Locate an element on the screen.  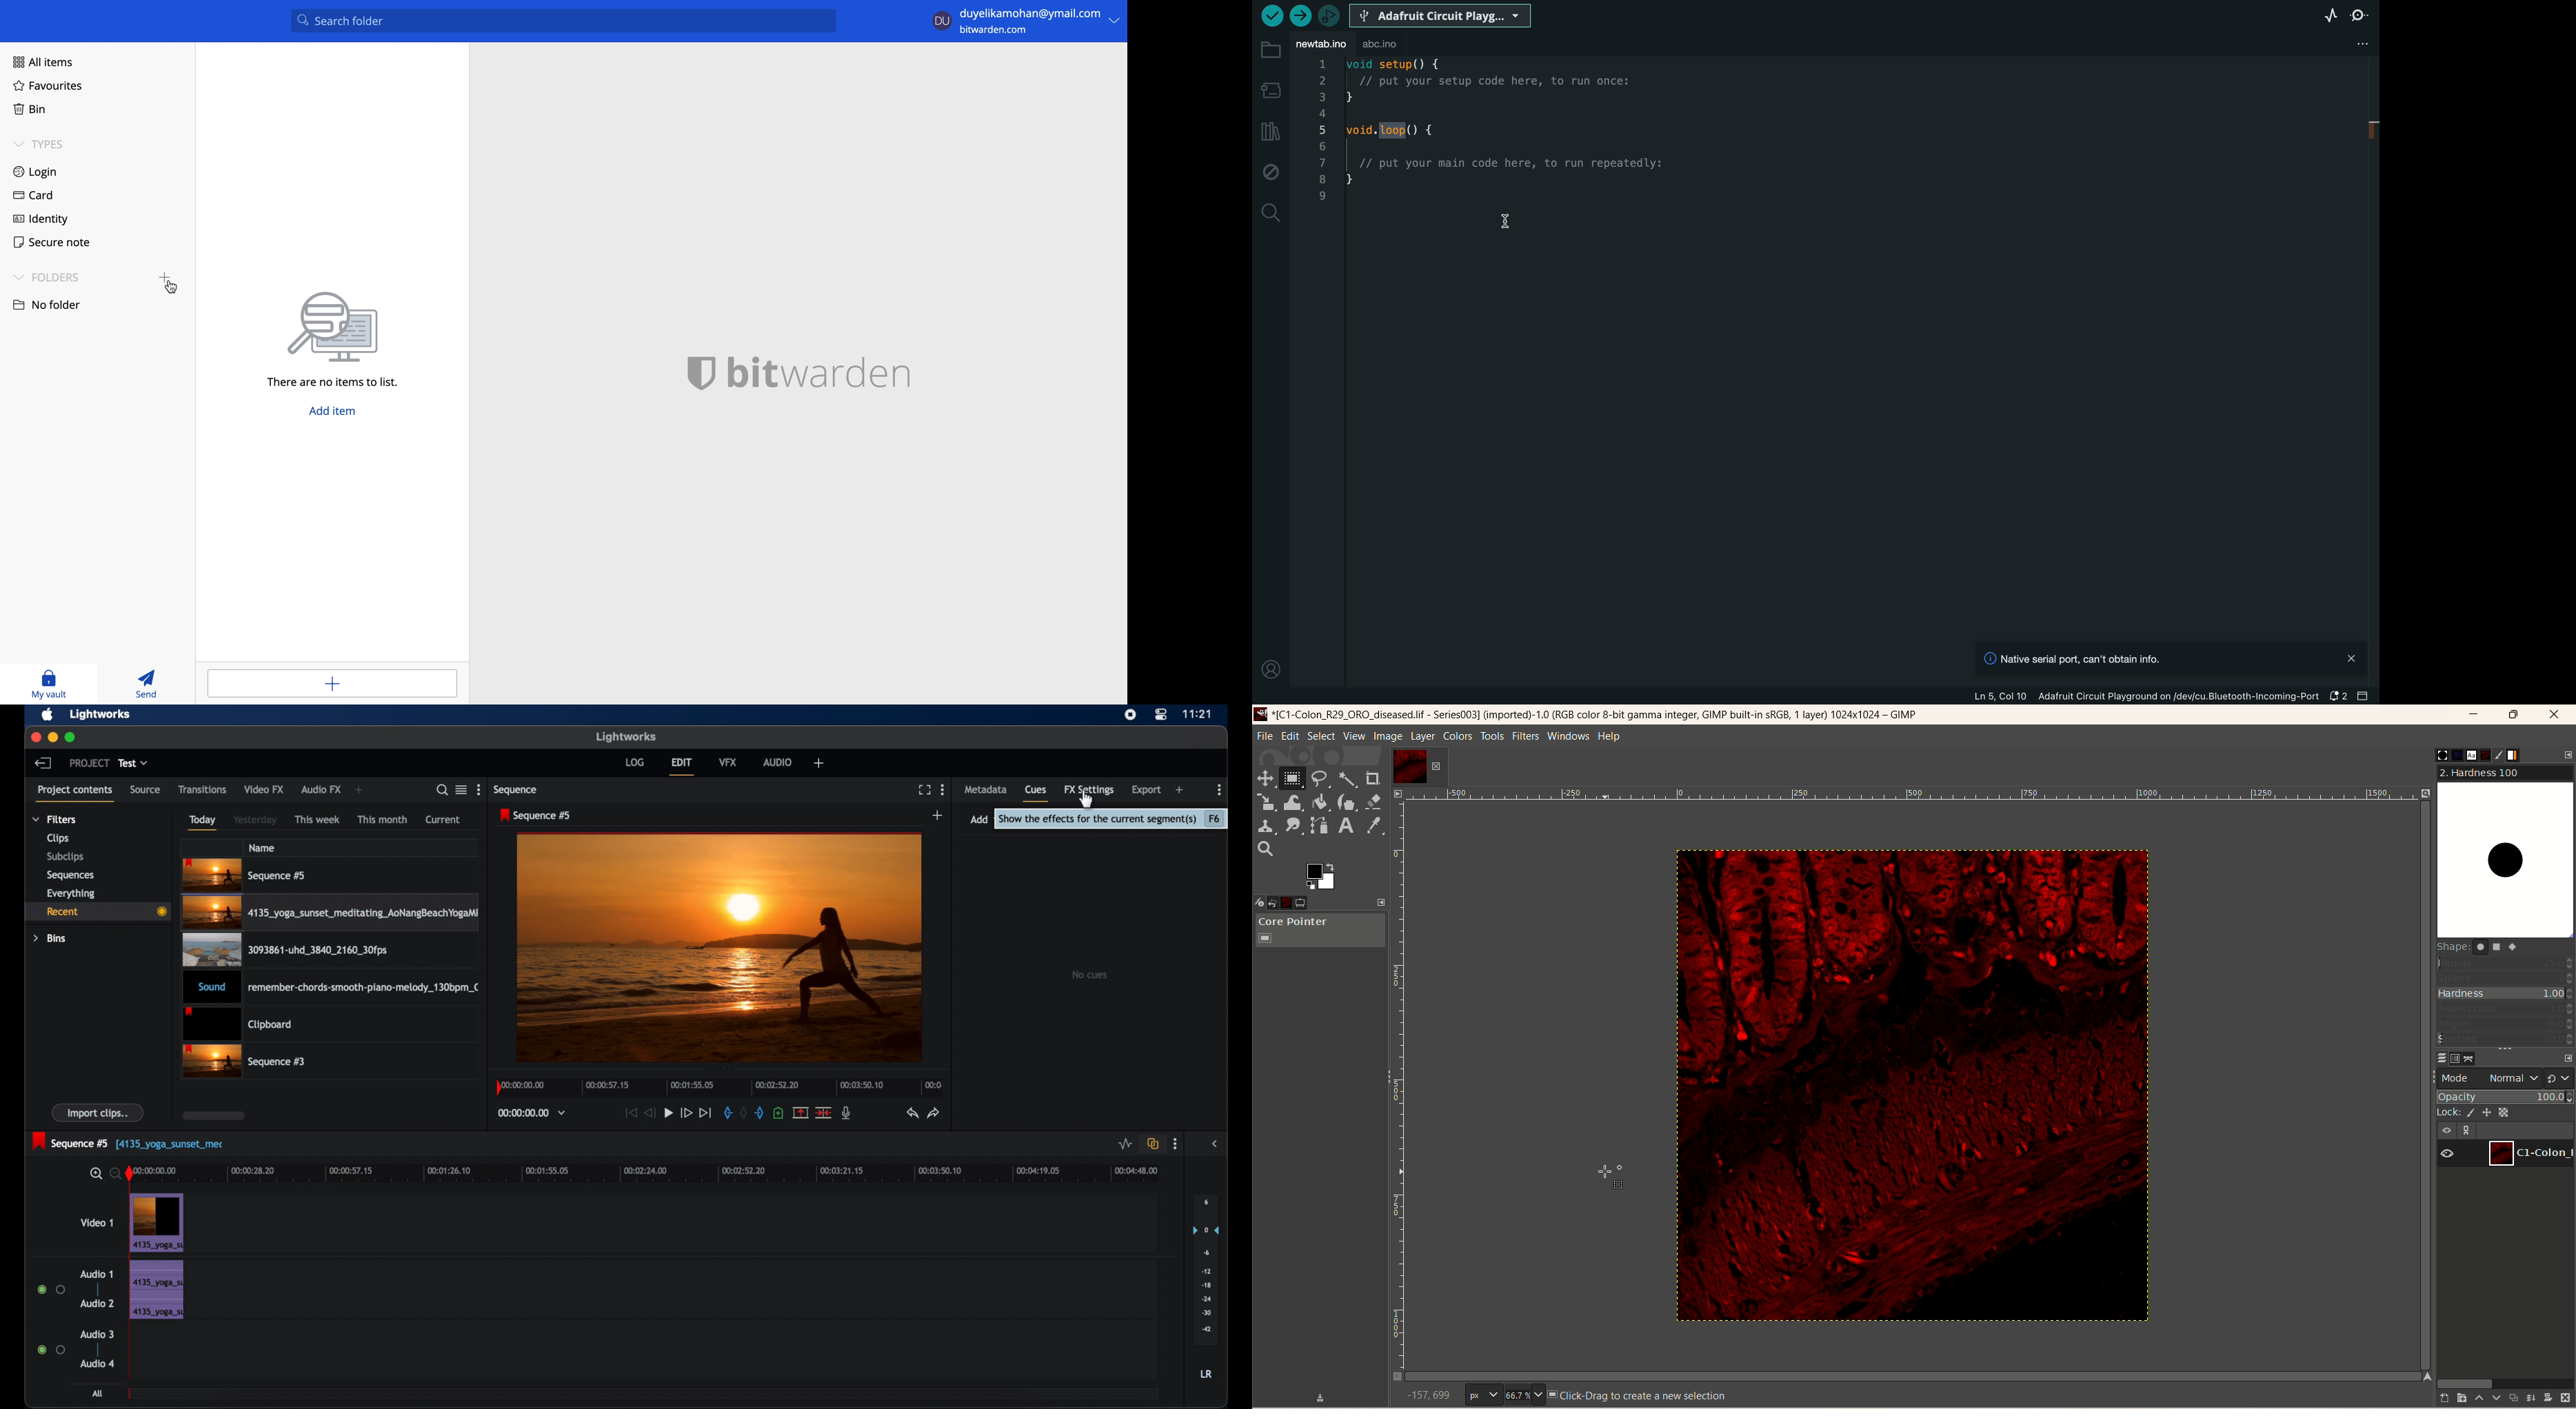
layer1 is located at coordinates (2532, 1152).